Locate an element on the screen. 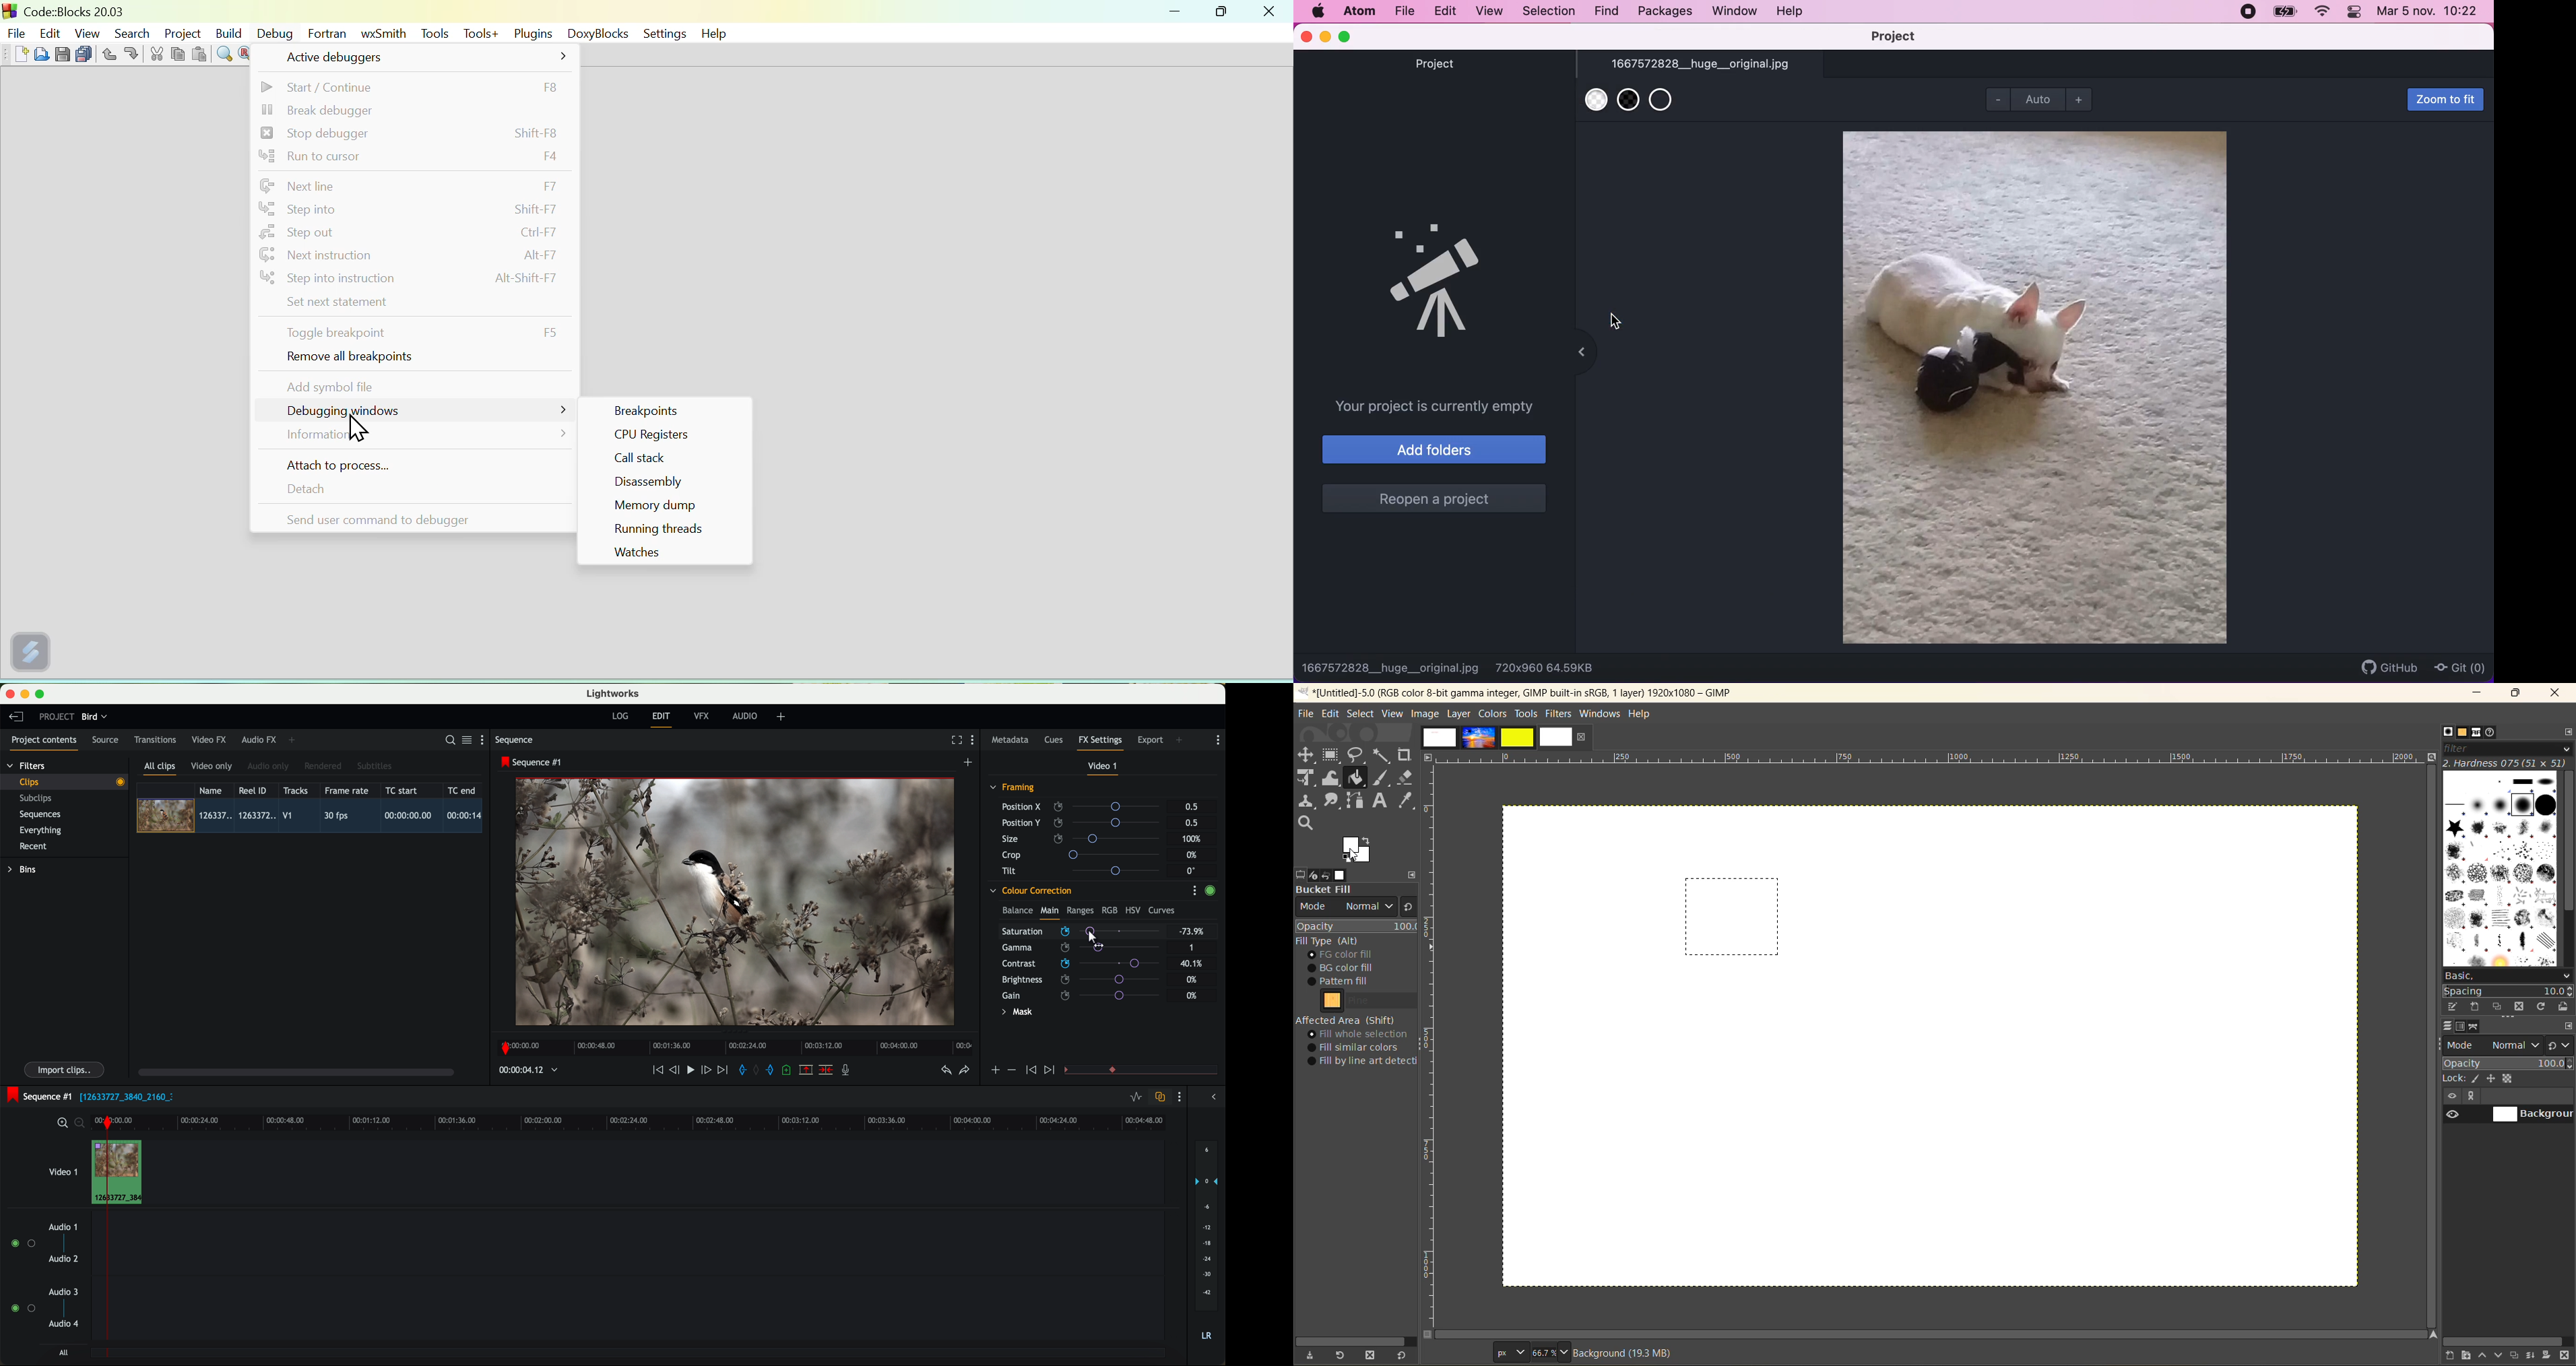 The width and height of the screenshot is (2576, 1372). balance is located at coordinates (1018, 911).